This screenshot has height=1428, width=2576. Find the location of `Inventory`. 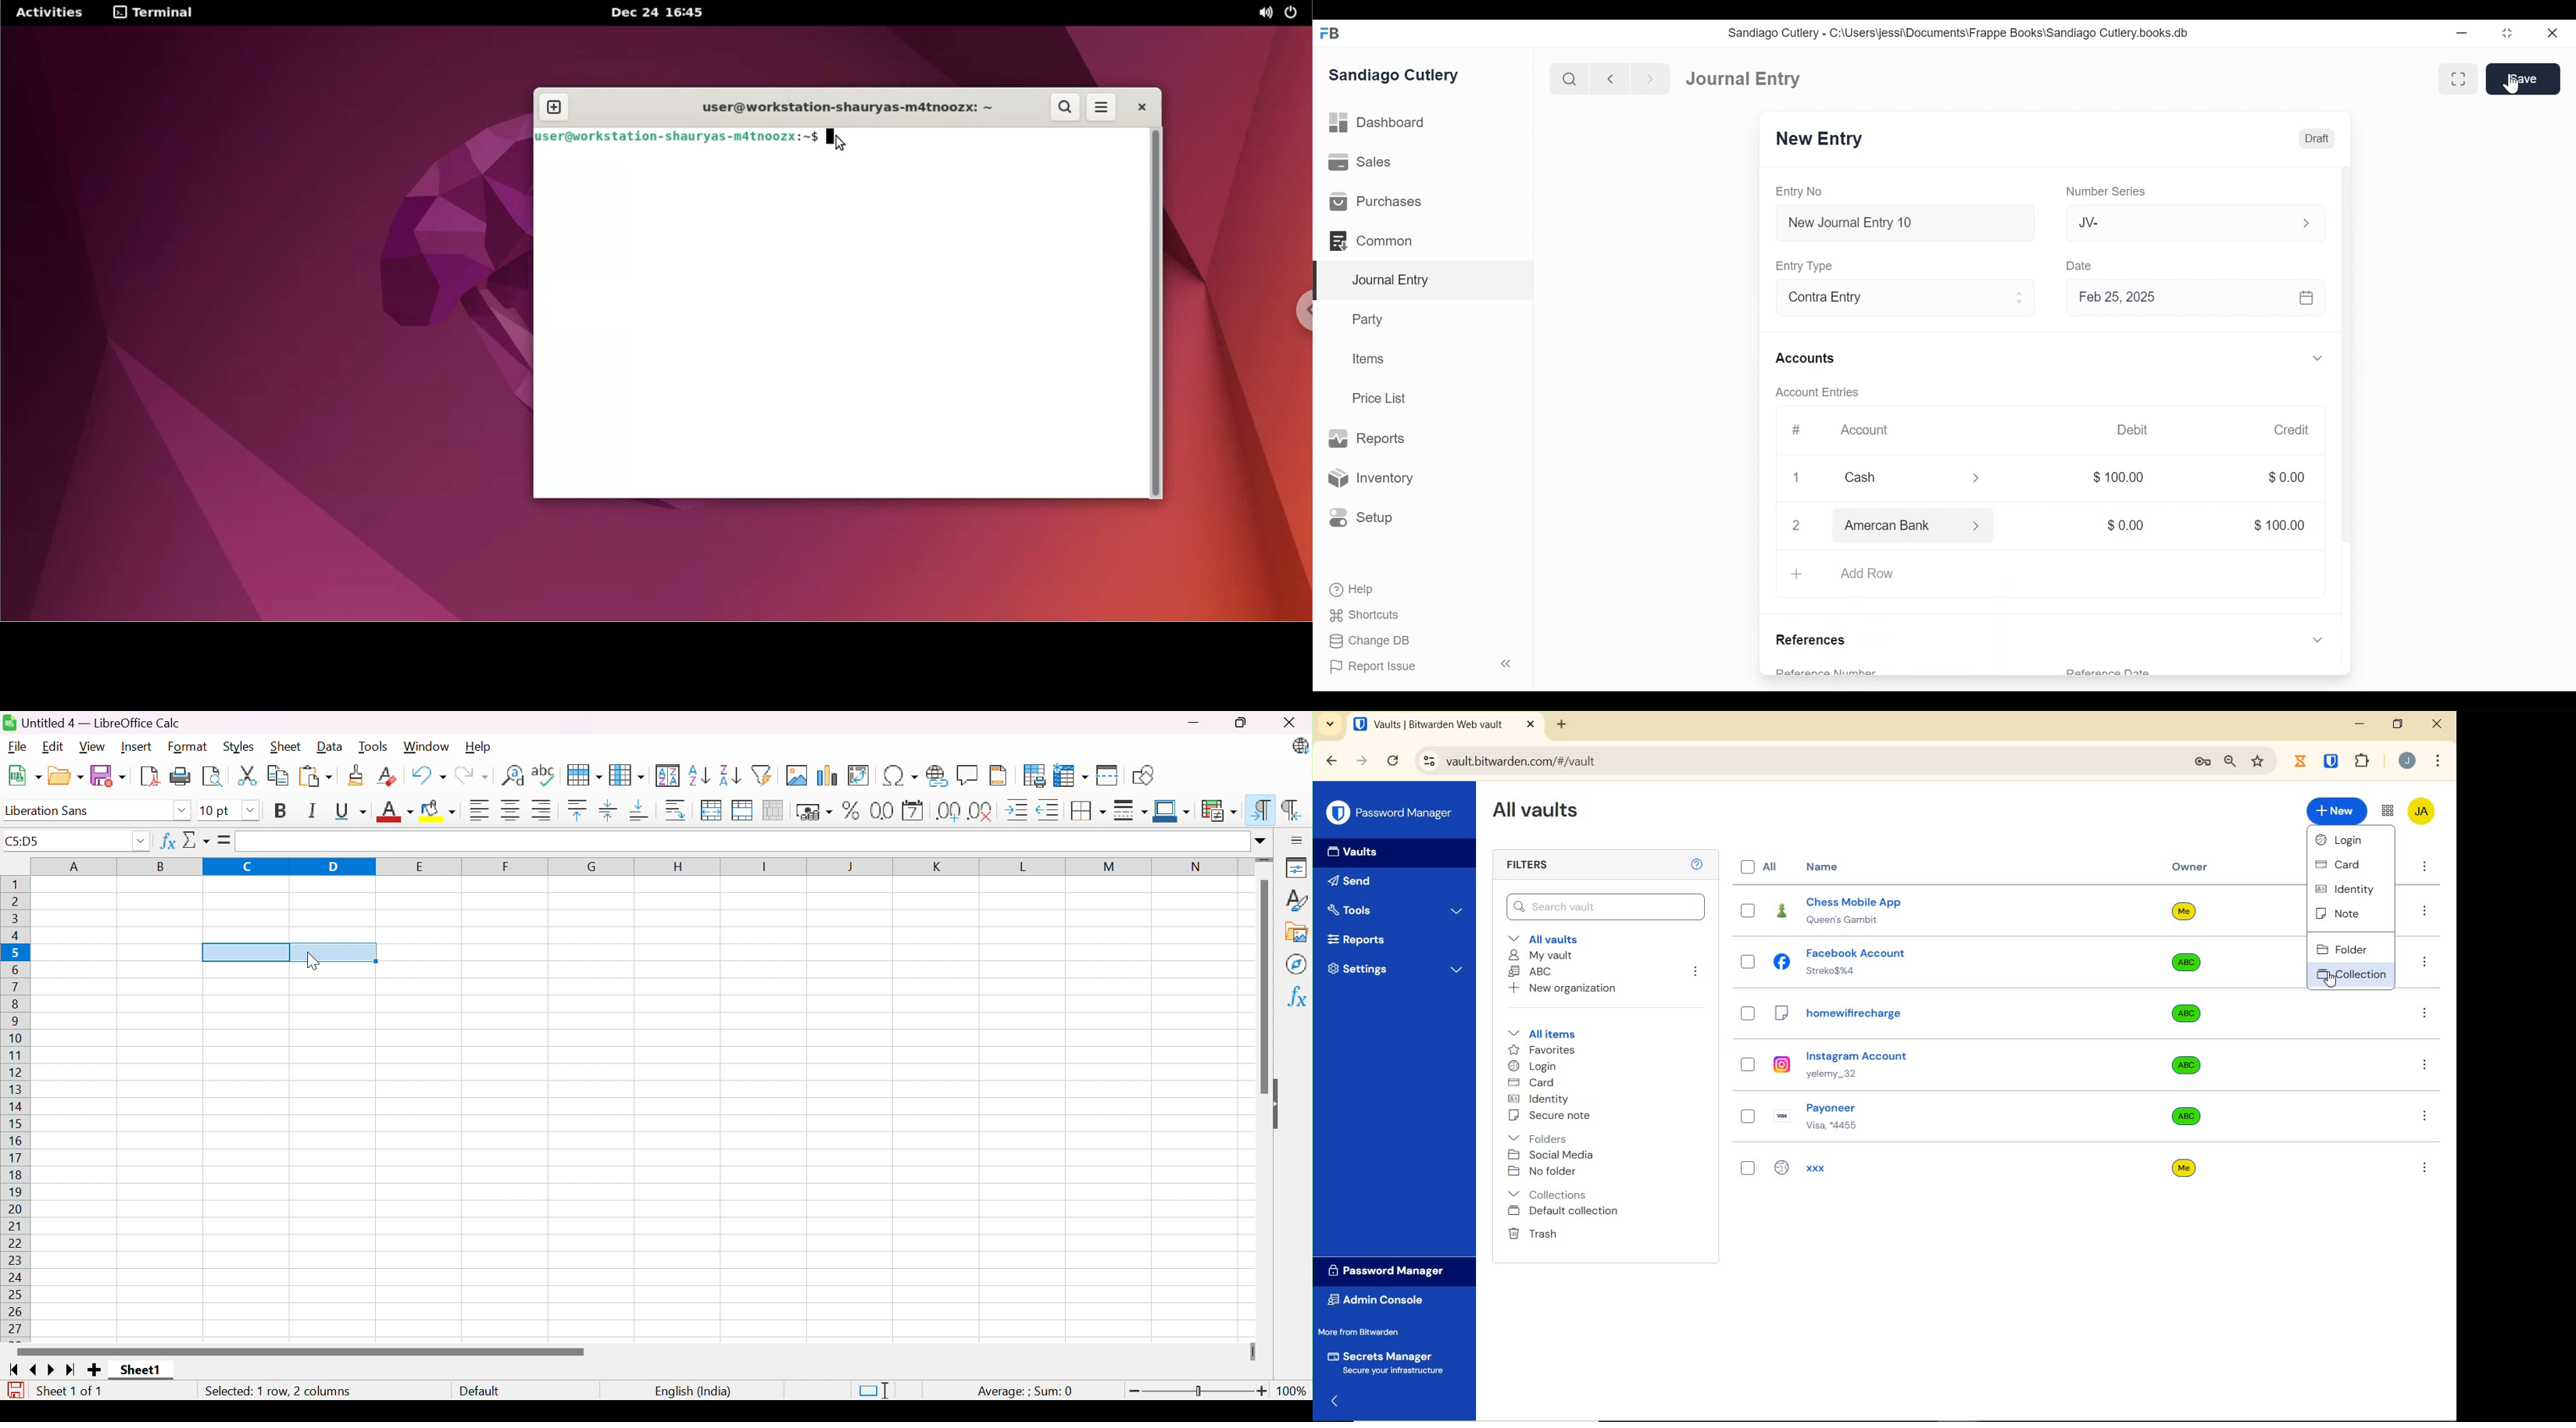

Inventory is located at coordinates (1374, 477).